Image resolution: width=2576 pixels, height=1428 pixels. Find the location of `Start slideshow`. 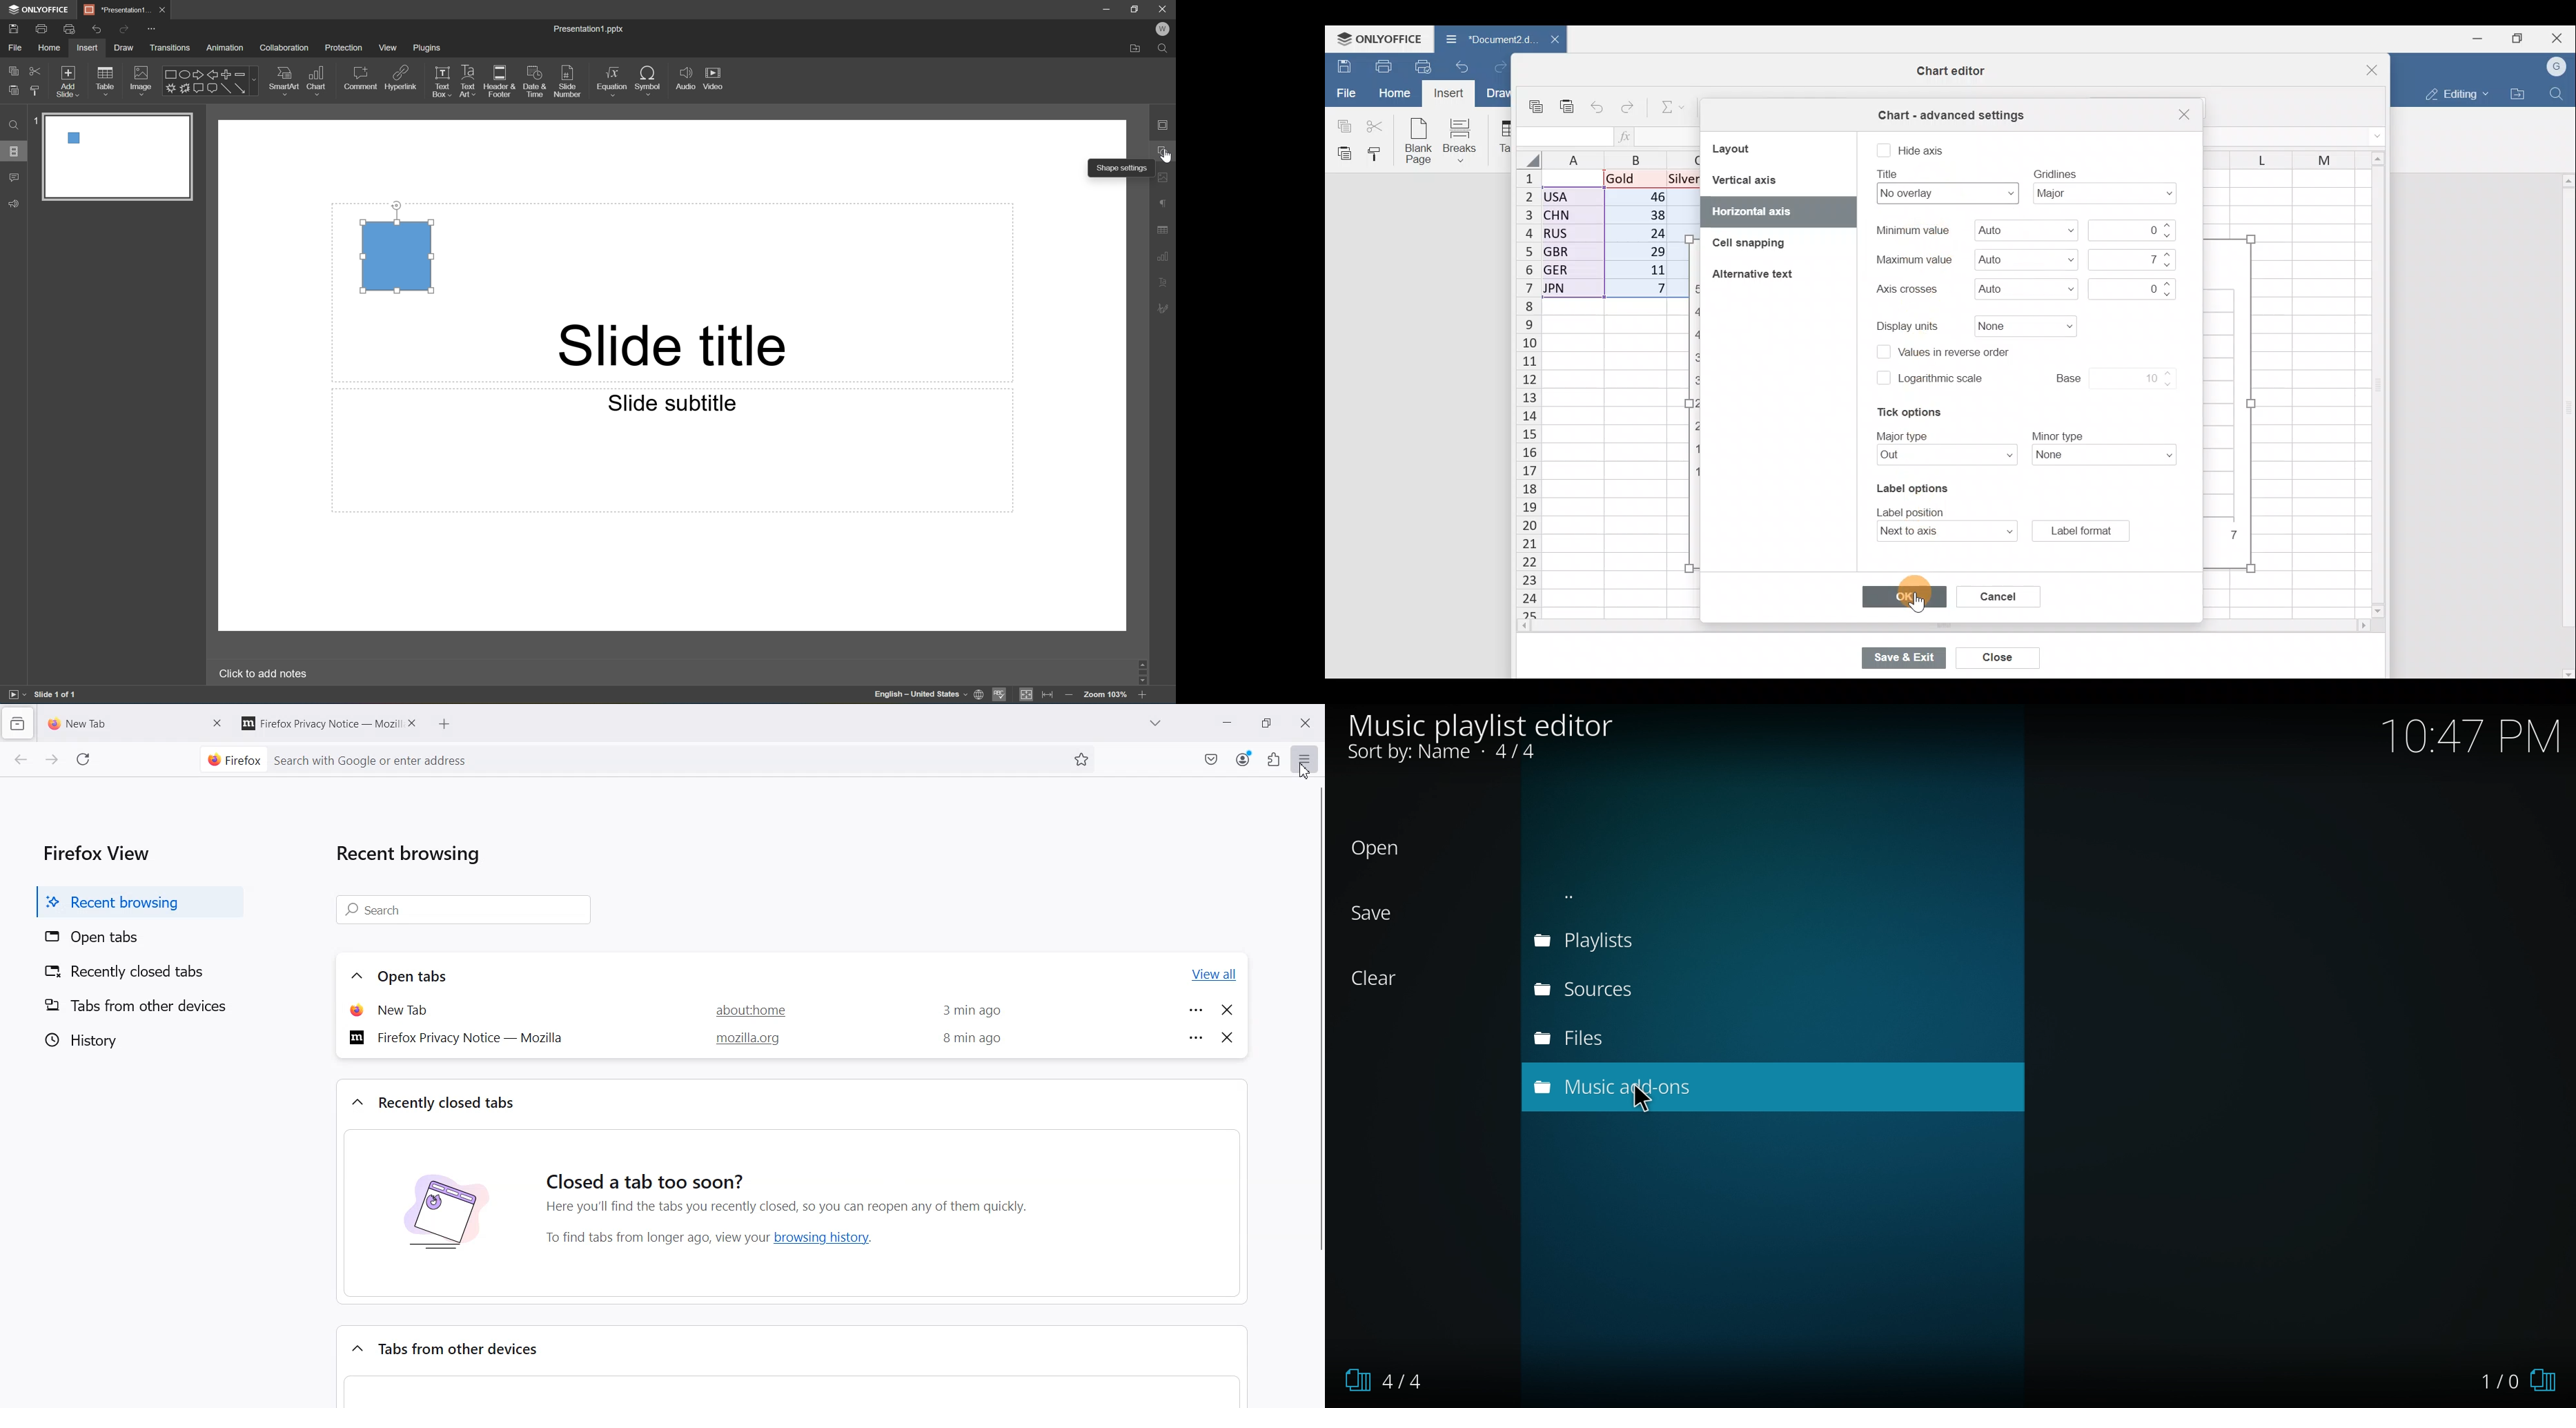

Start slideshow is located at coordinates (16, 694).